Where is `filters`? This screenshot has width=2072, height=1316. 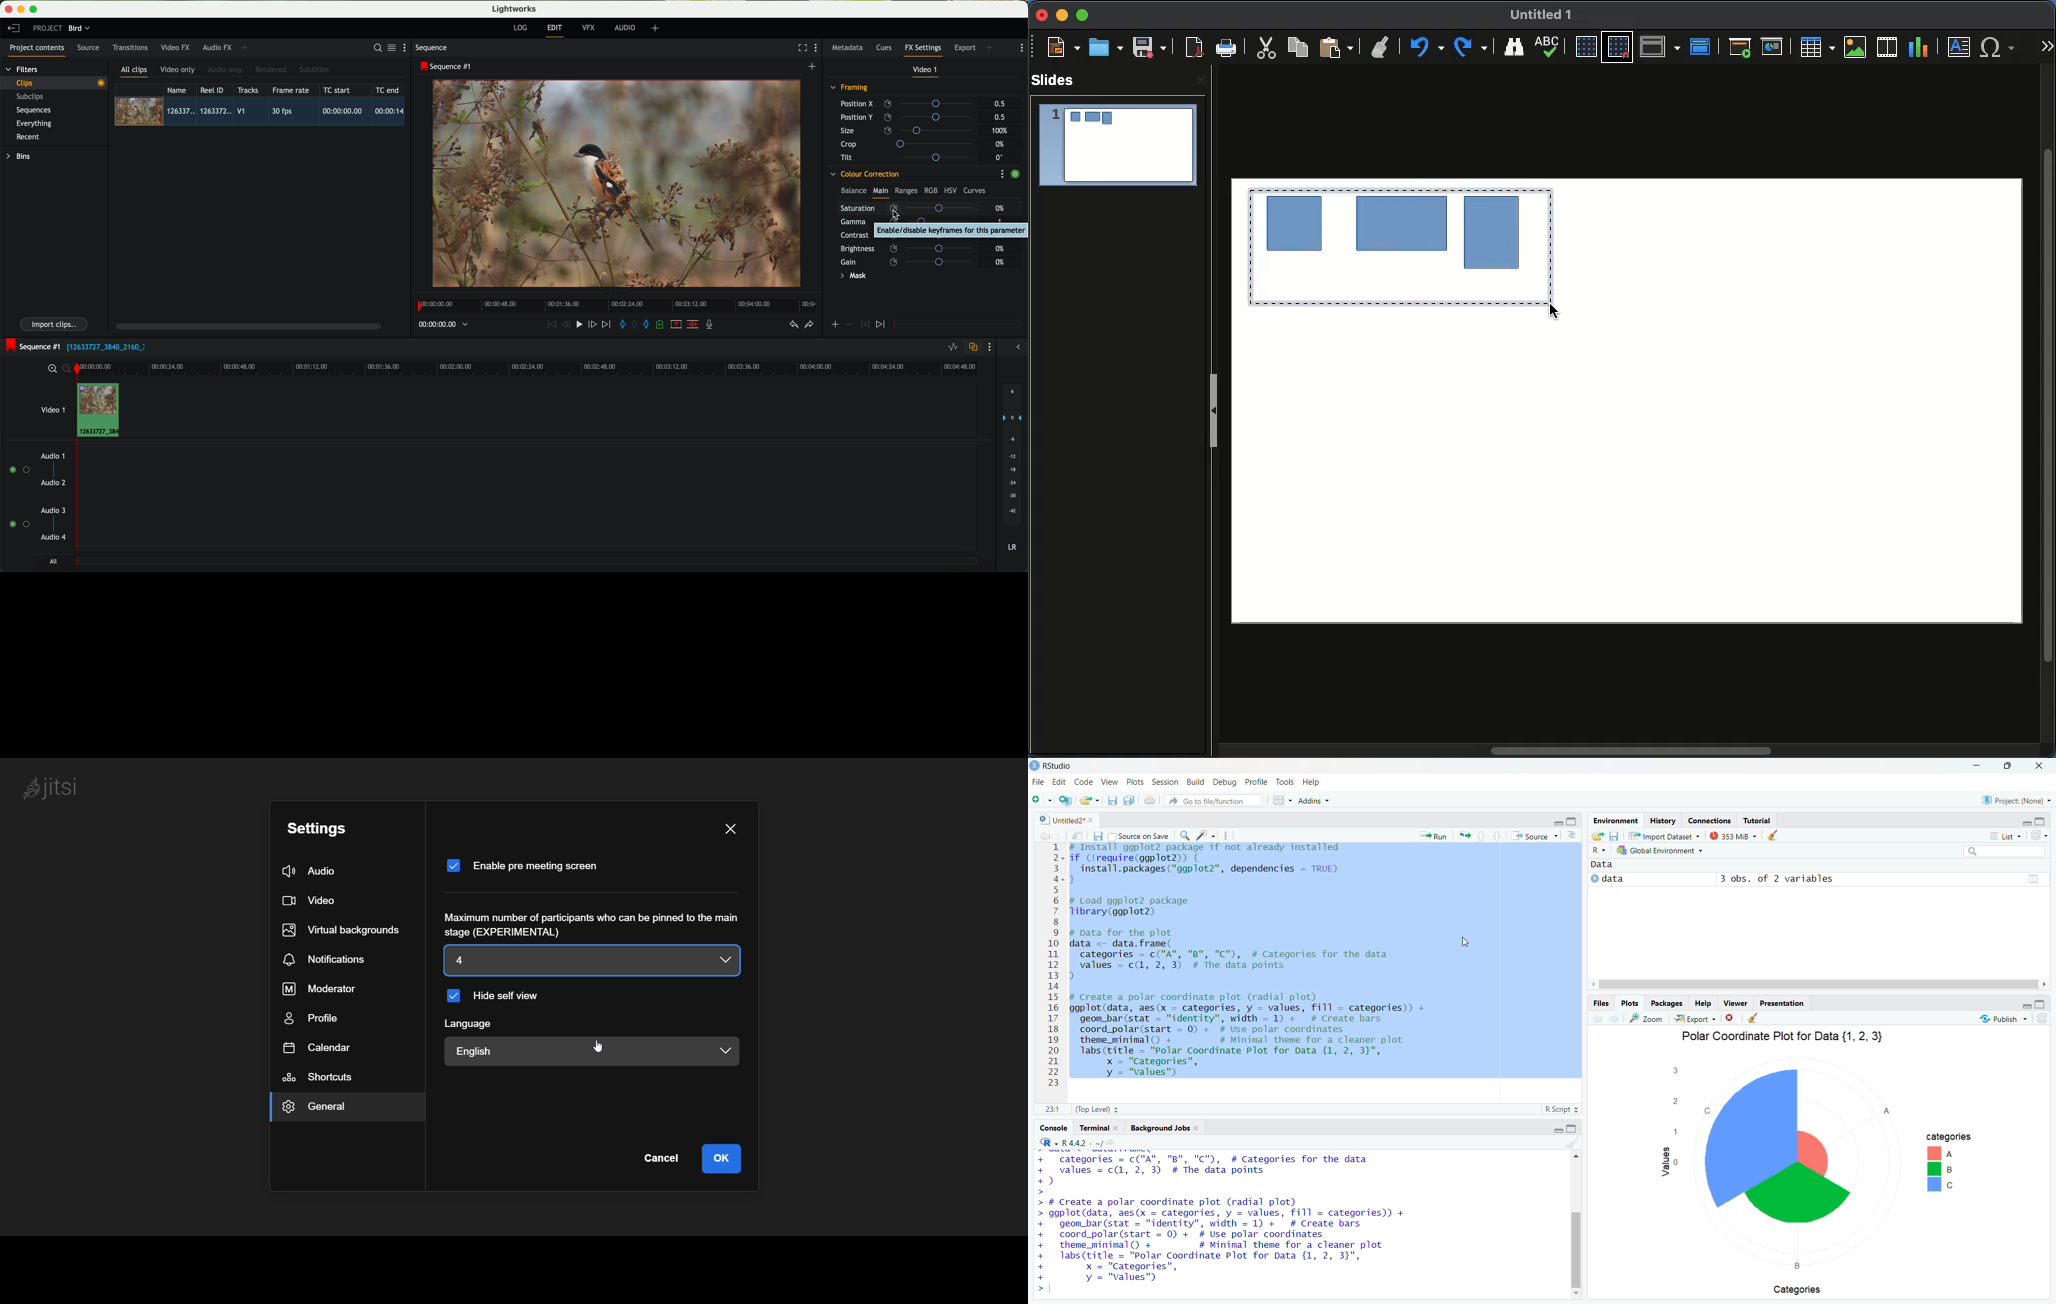
filters is located at coordinates (23, 69).